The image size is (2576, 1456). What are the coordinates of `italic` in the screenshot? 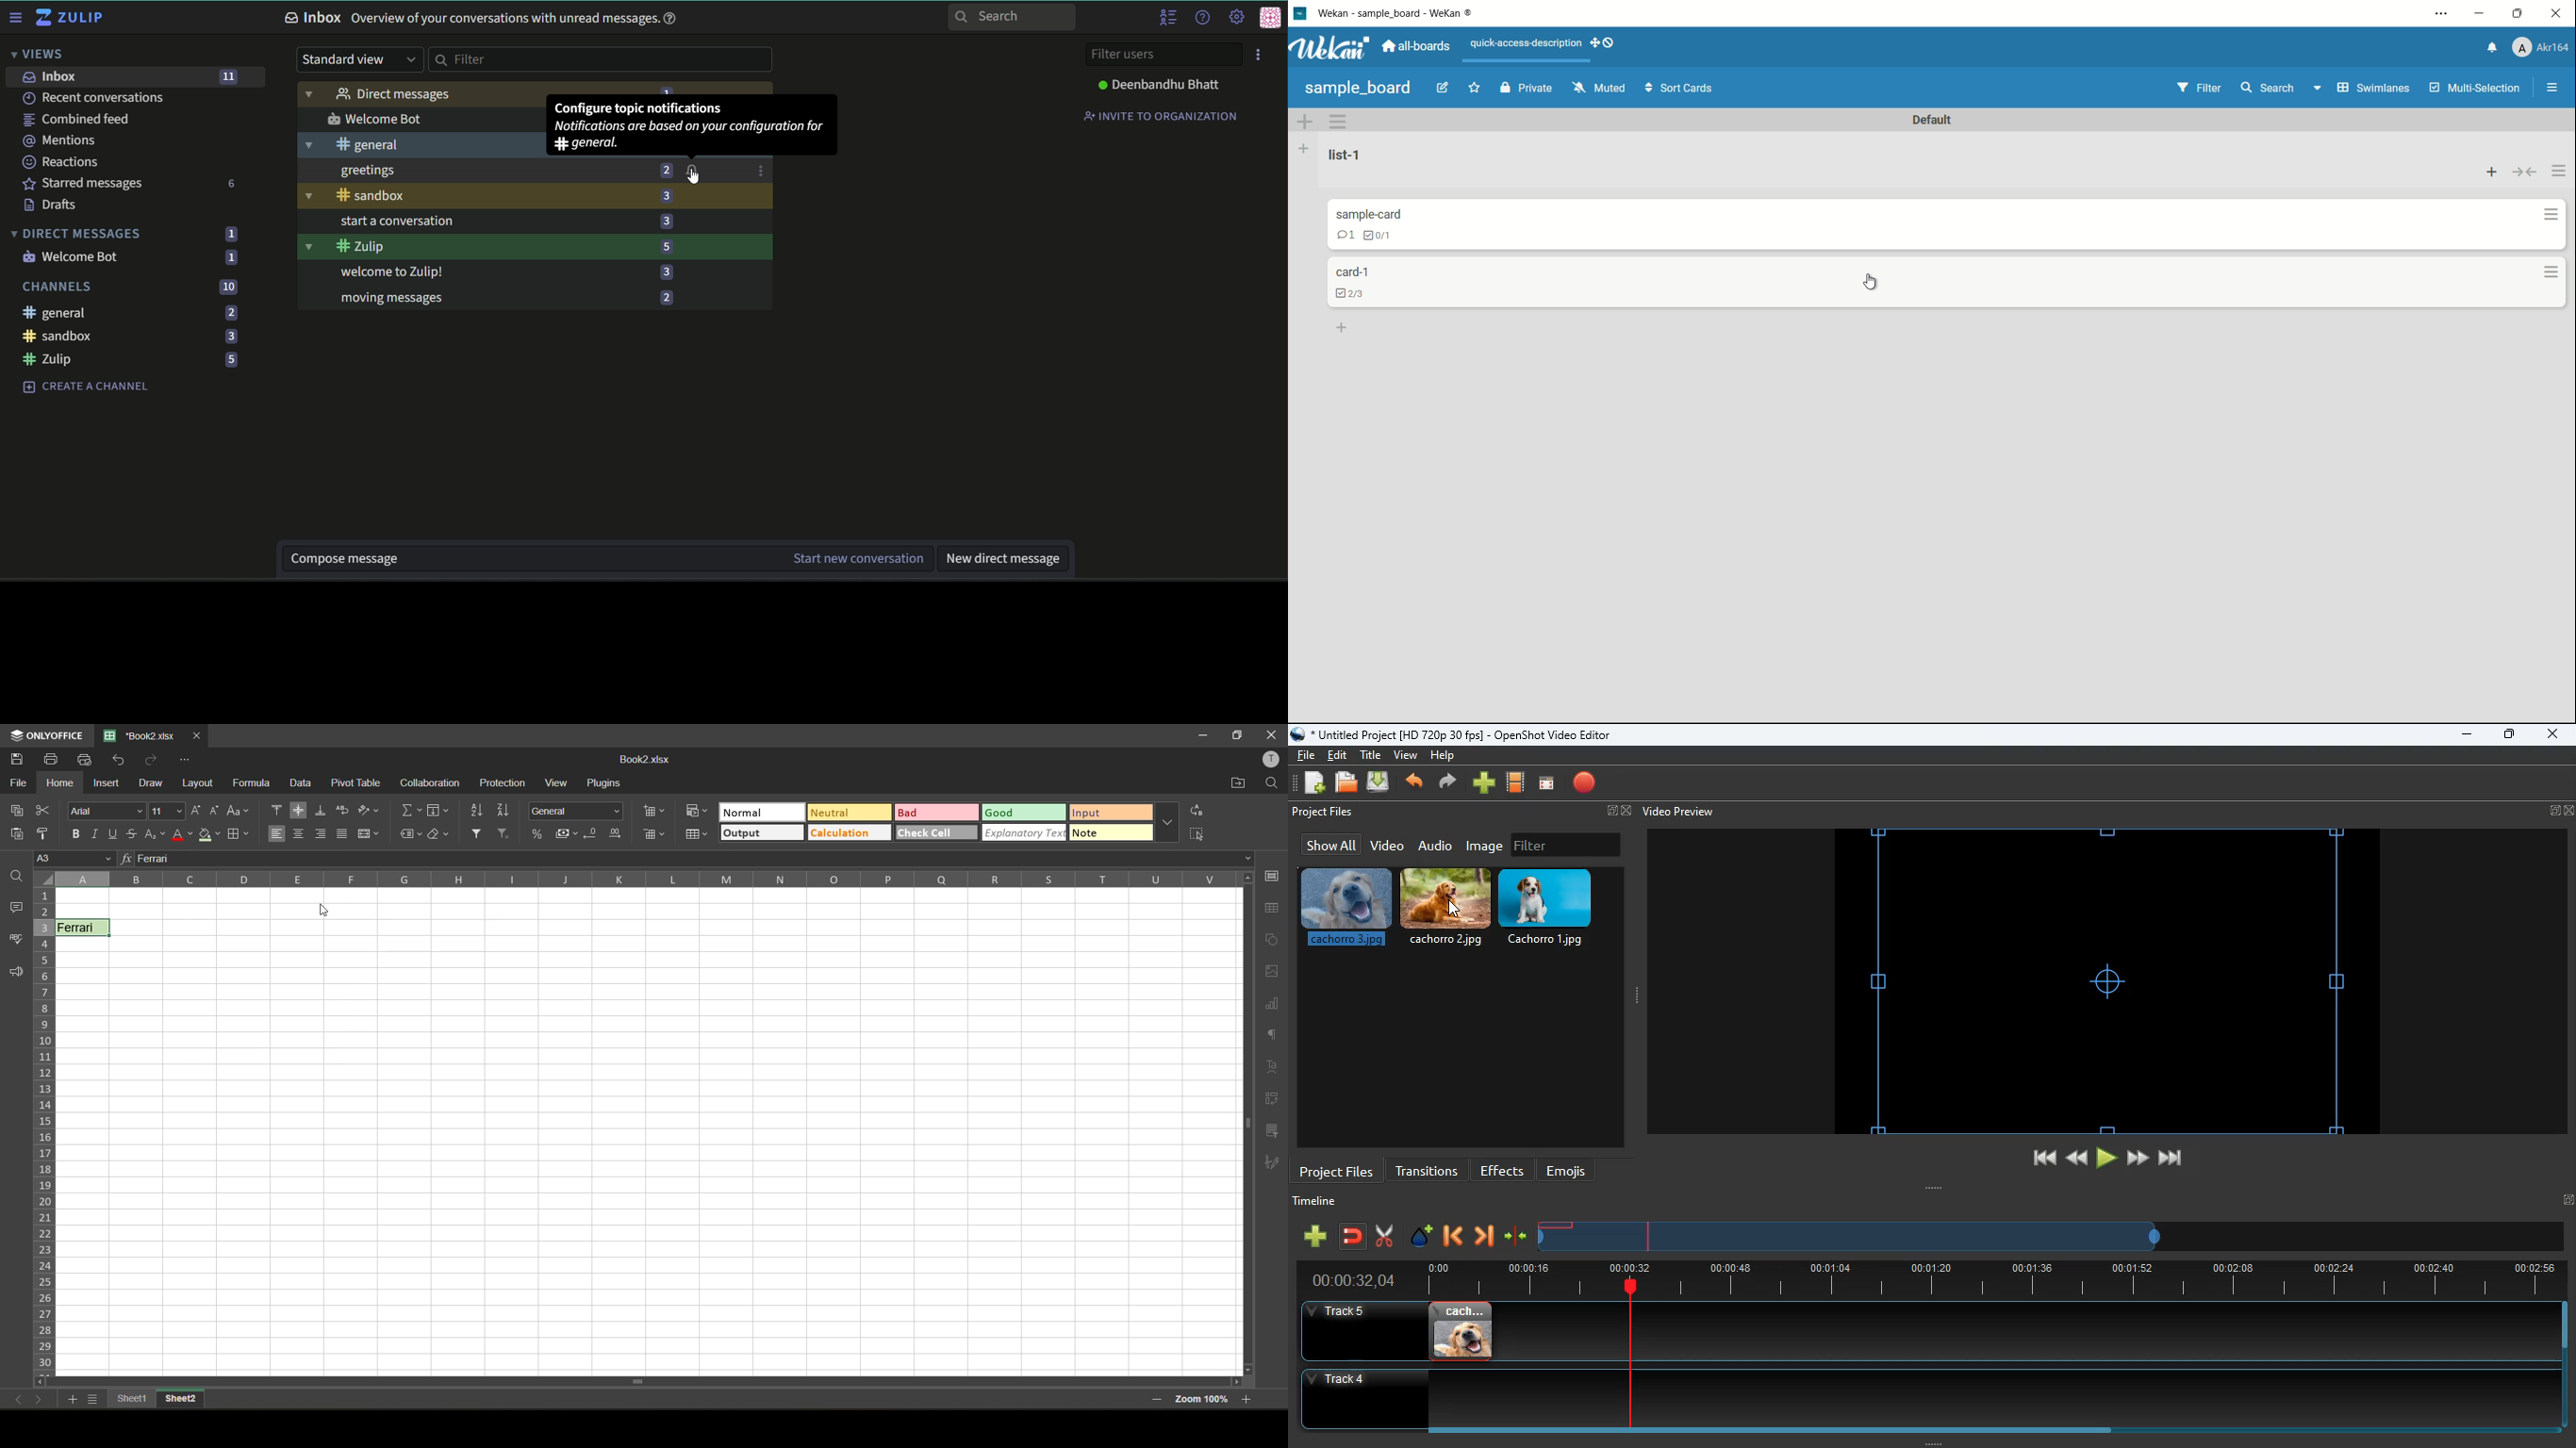 It's located at (99, 835).